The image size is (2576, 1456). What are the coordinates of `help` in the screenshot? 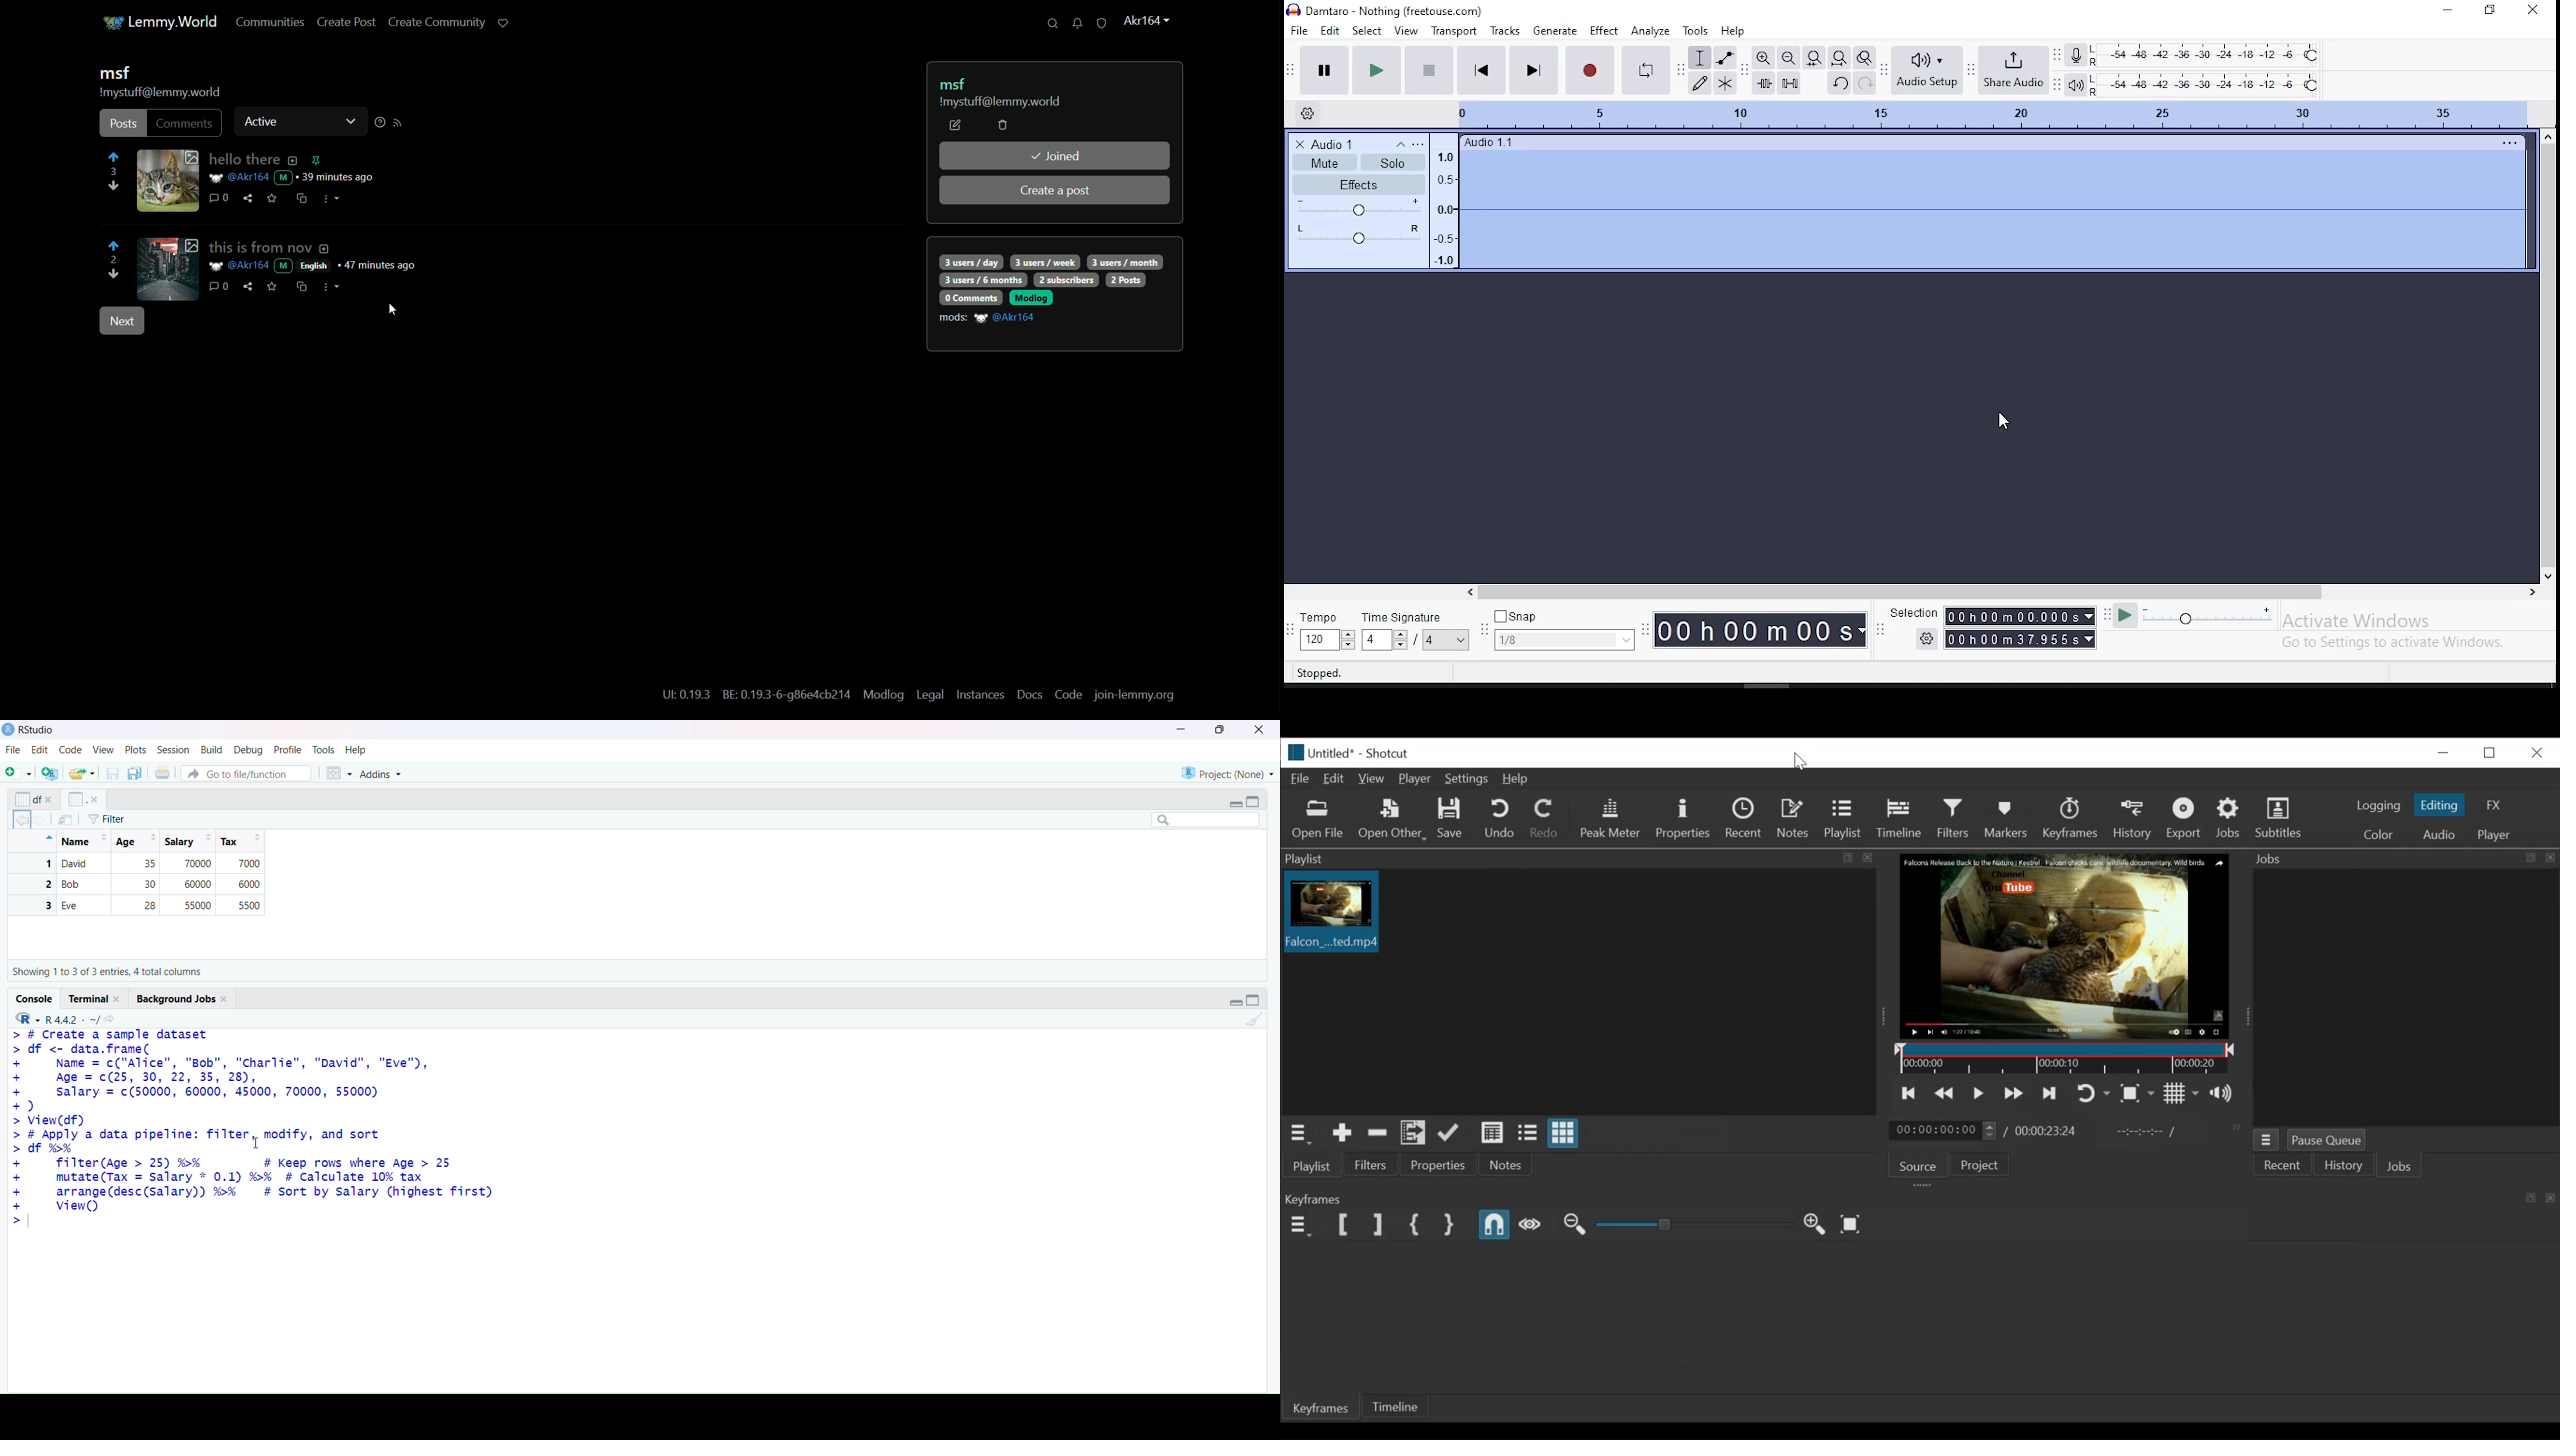 It's located at (1733, 31).